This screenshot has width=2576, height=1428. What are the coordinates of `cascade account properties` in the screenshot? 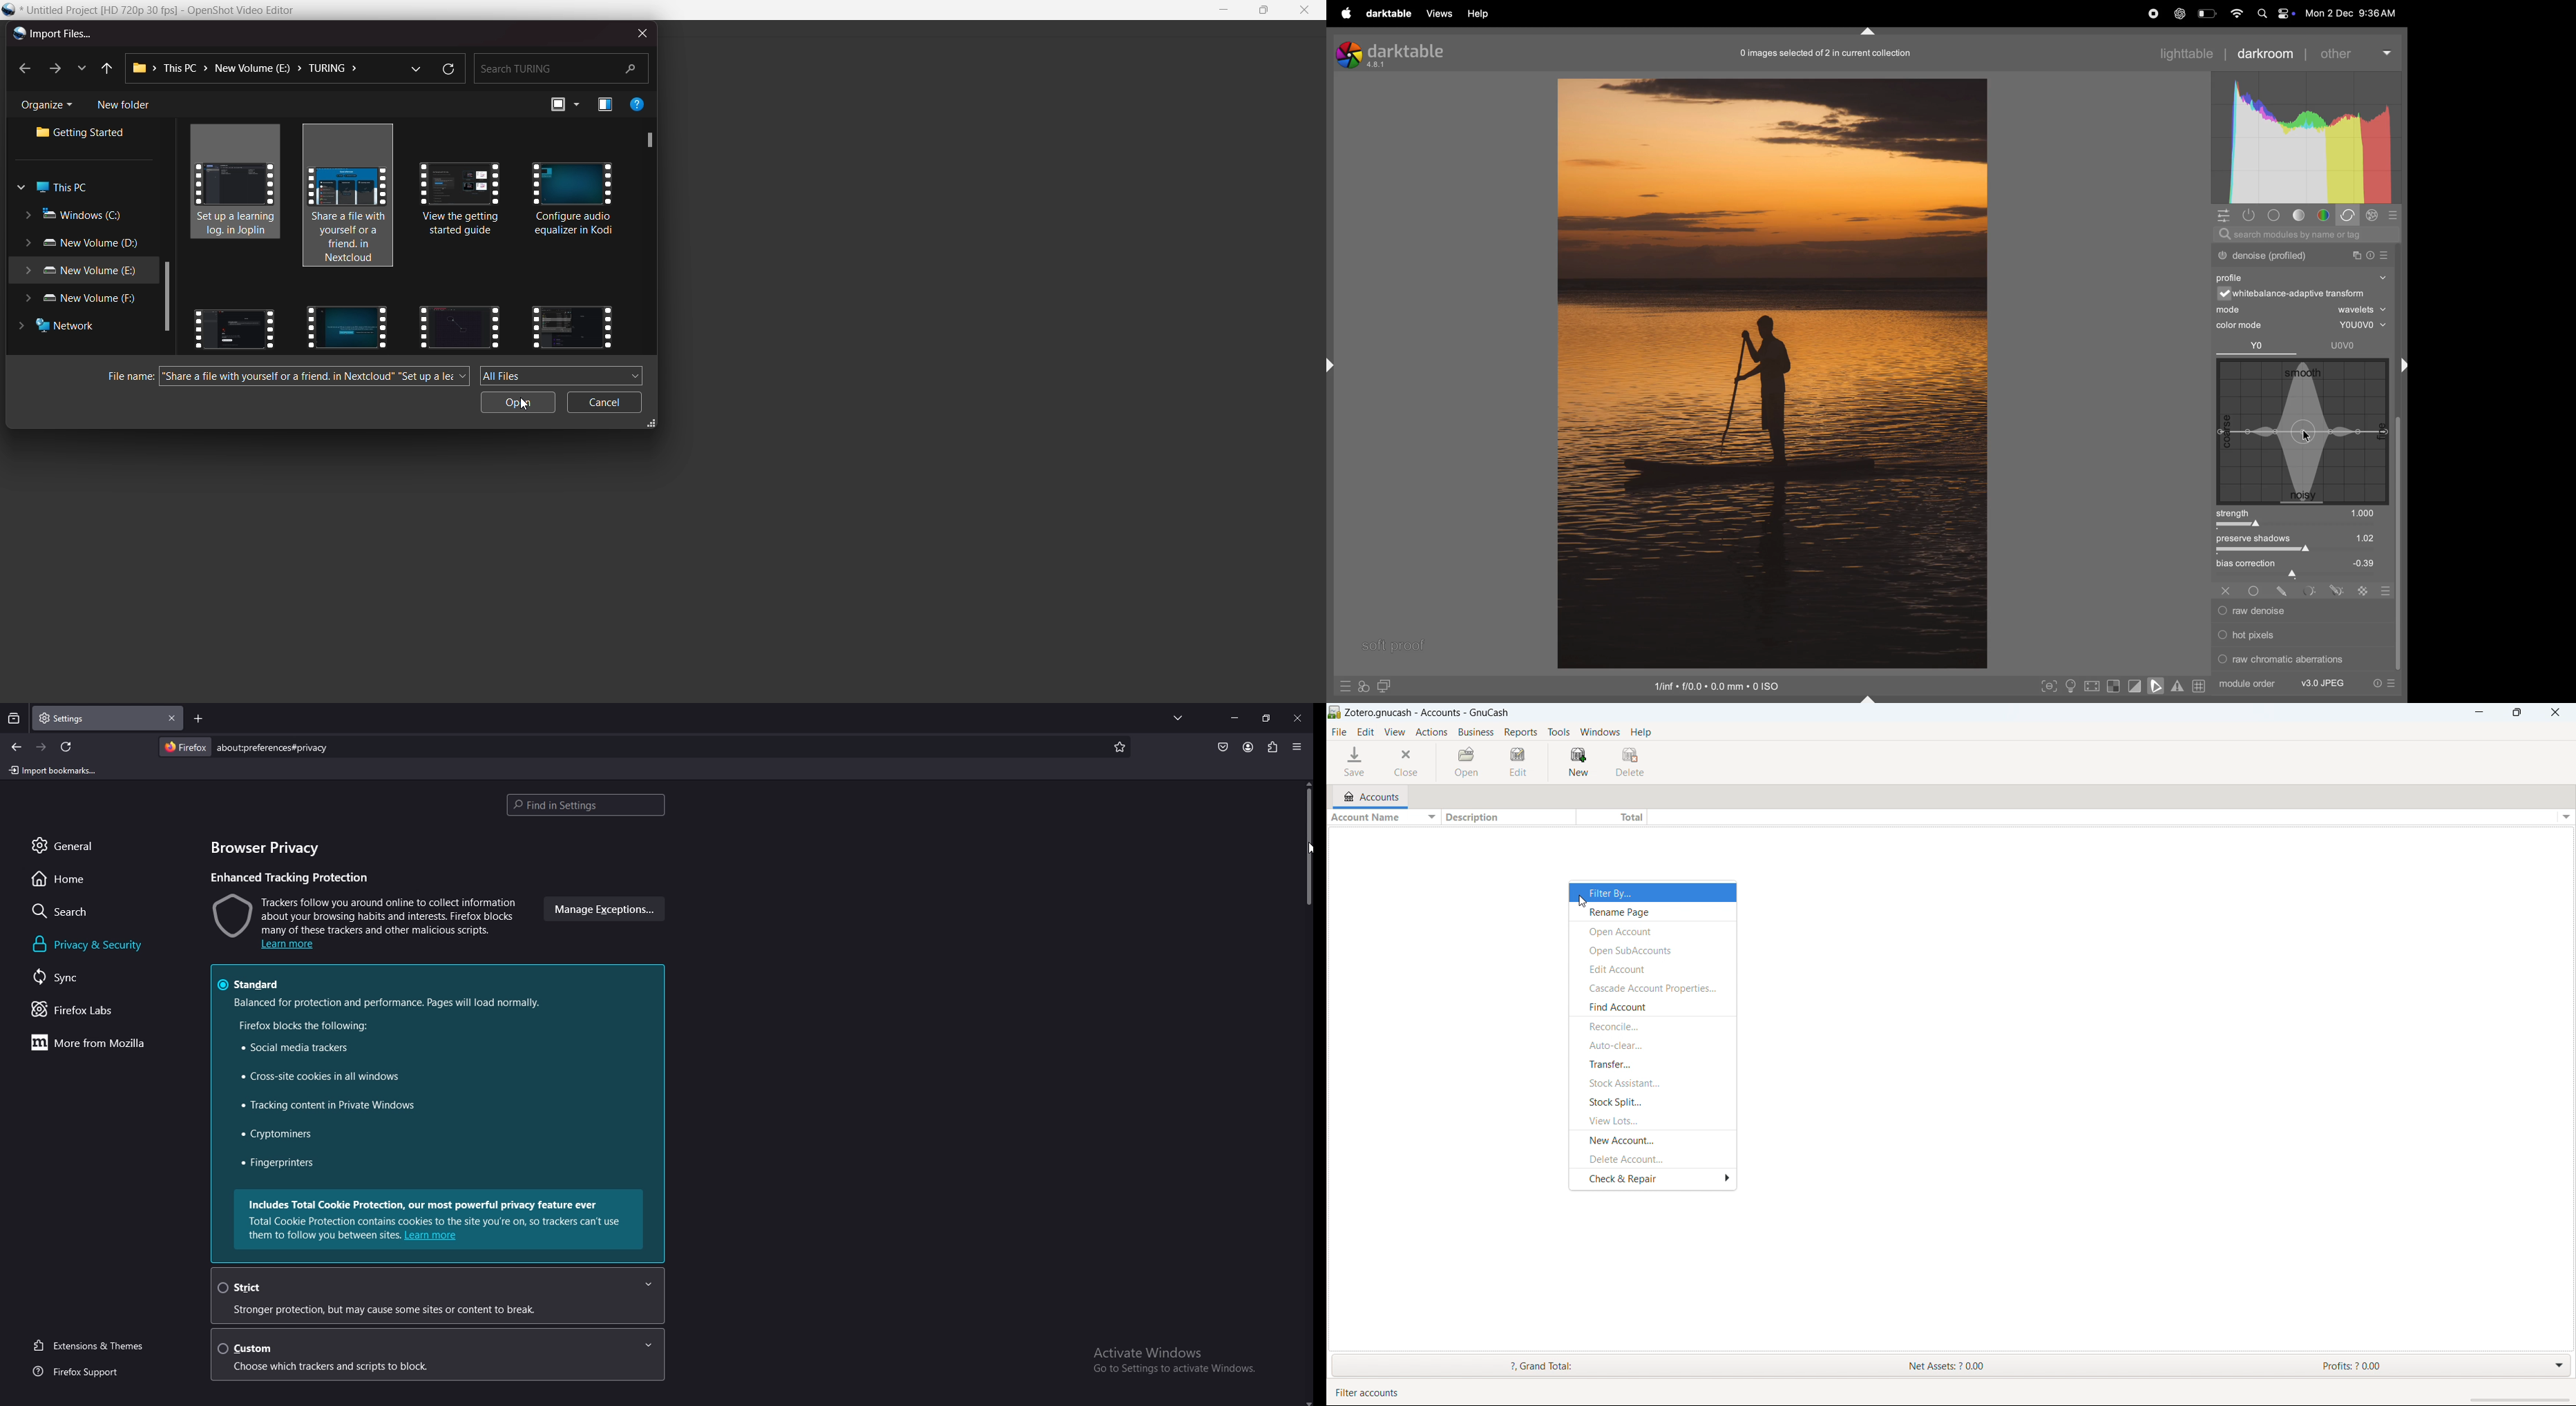 It's located at (1653, 988).